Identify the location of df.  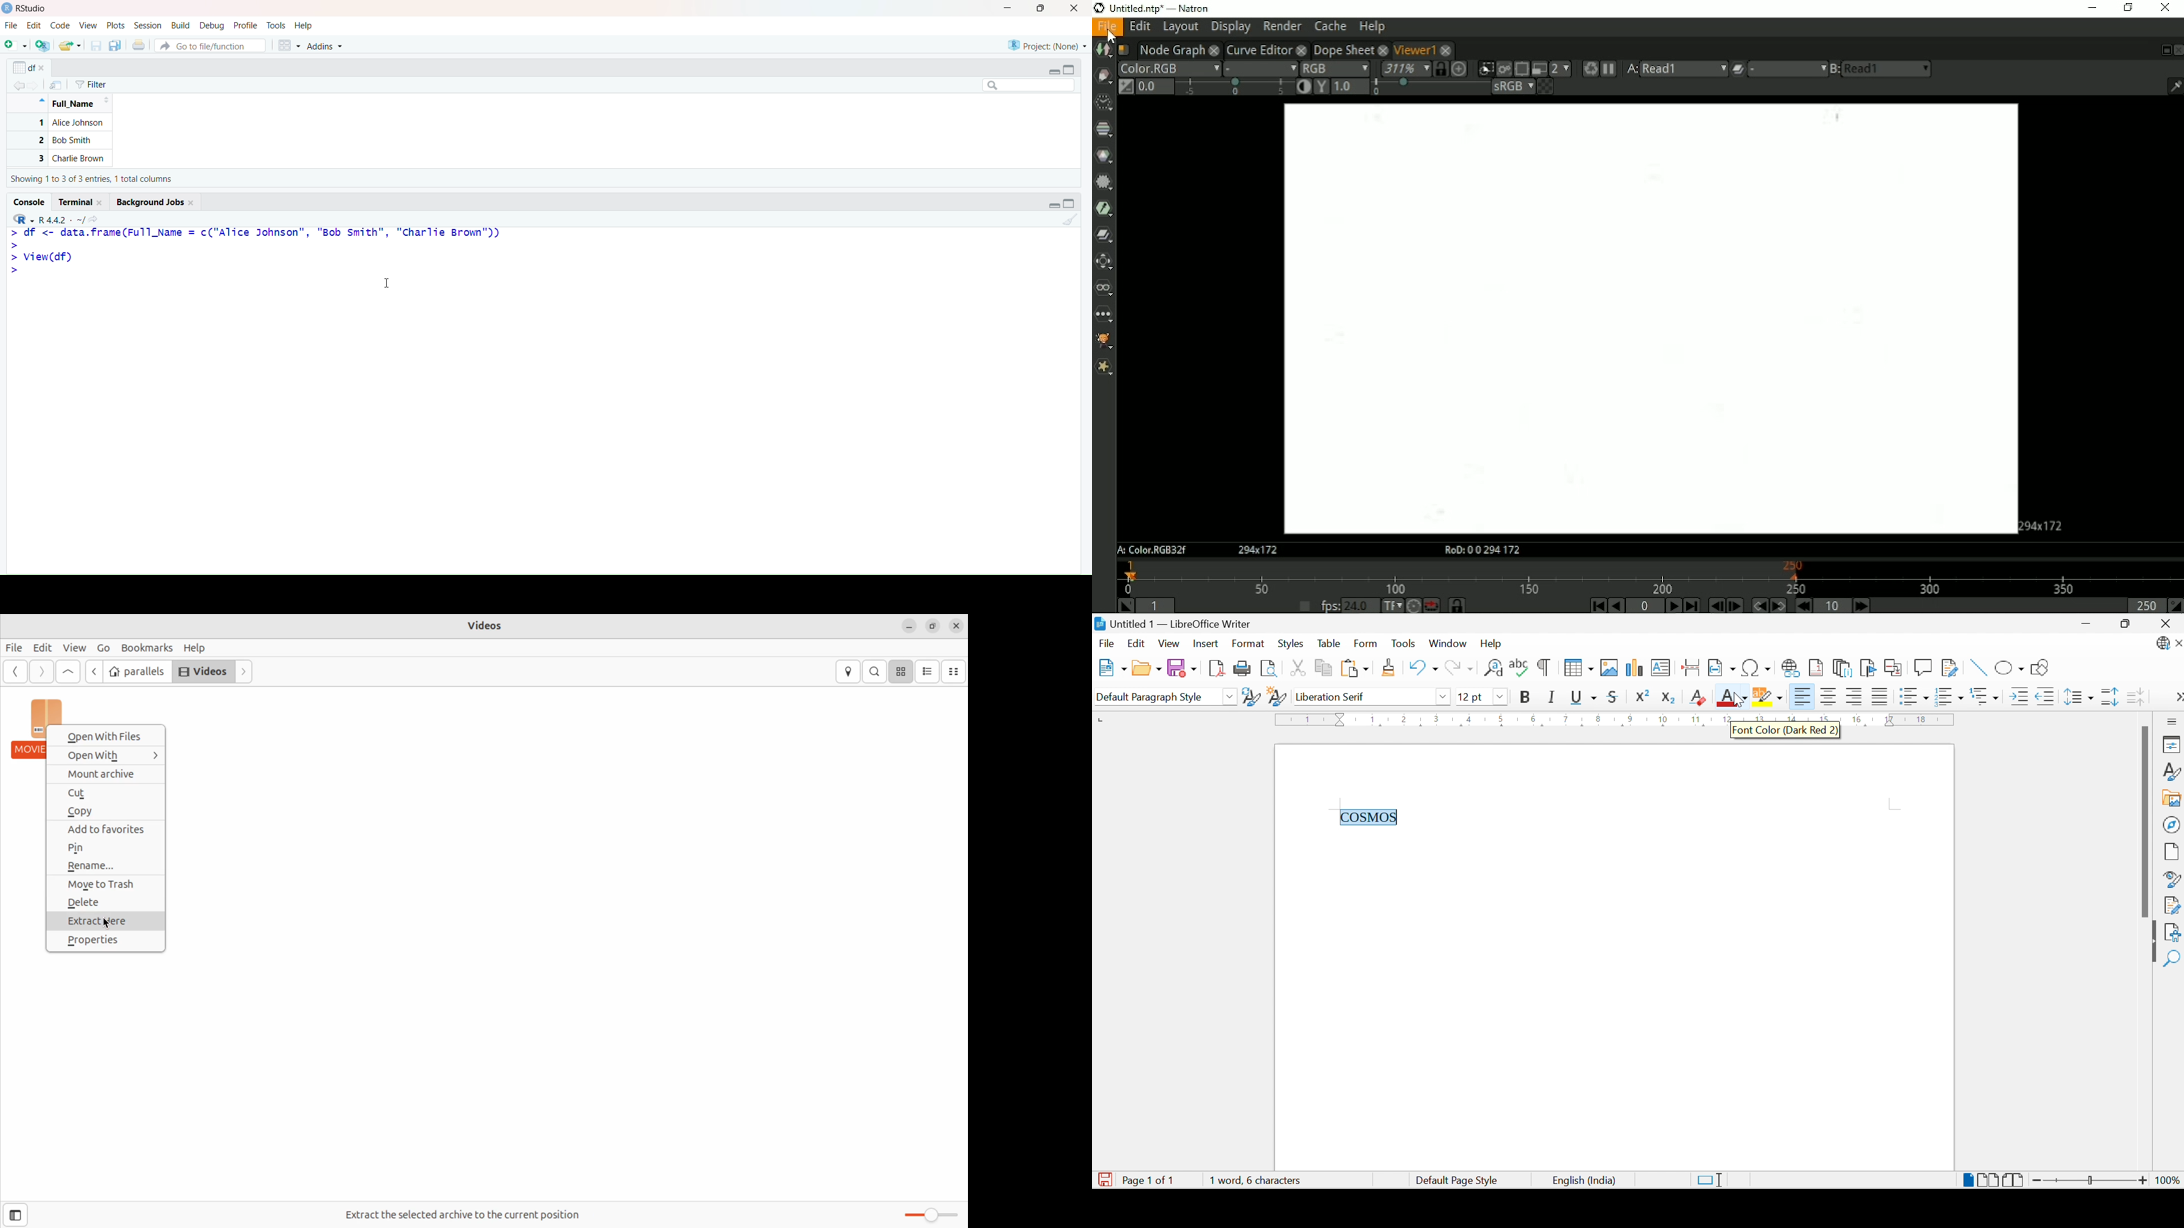
(29, 65).